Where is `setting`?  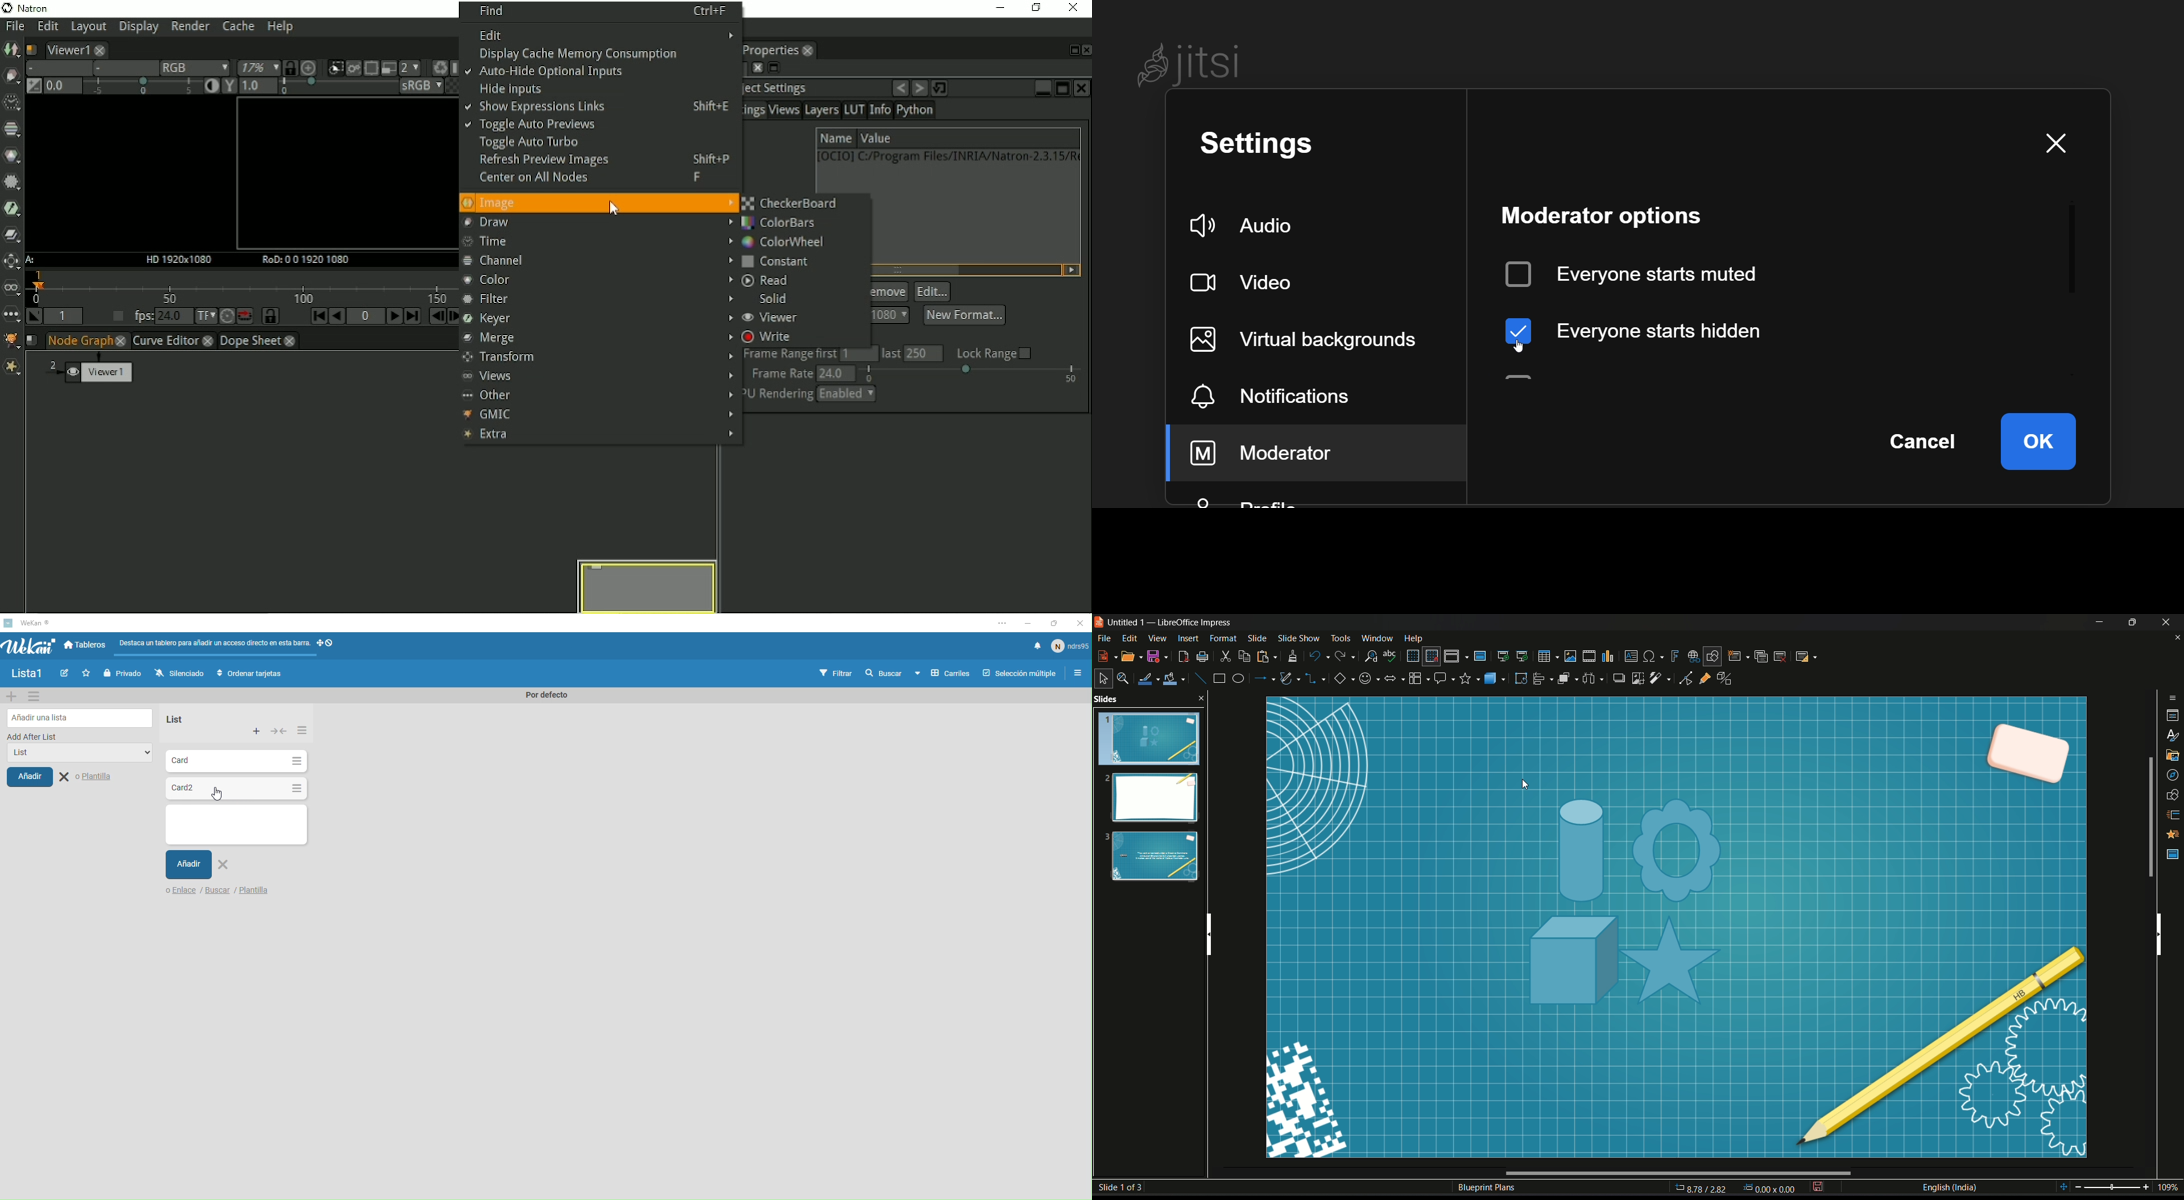
setting is located at coordinates (1262, 145).